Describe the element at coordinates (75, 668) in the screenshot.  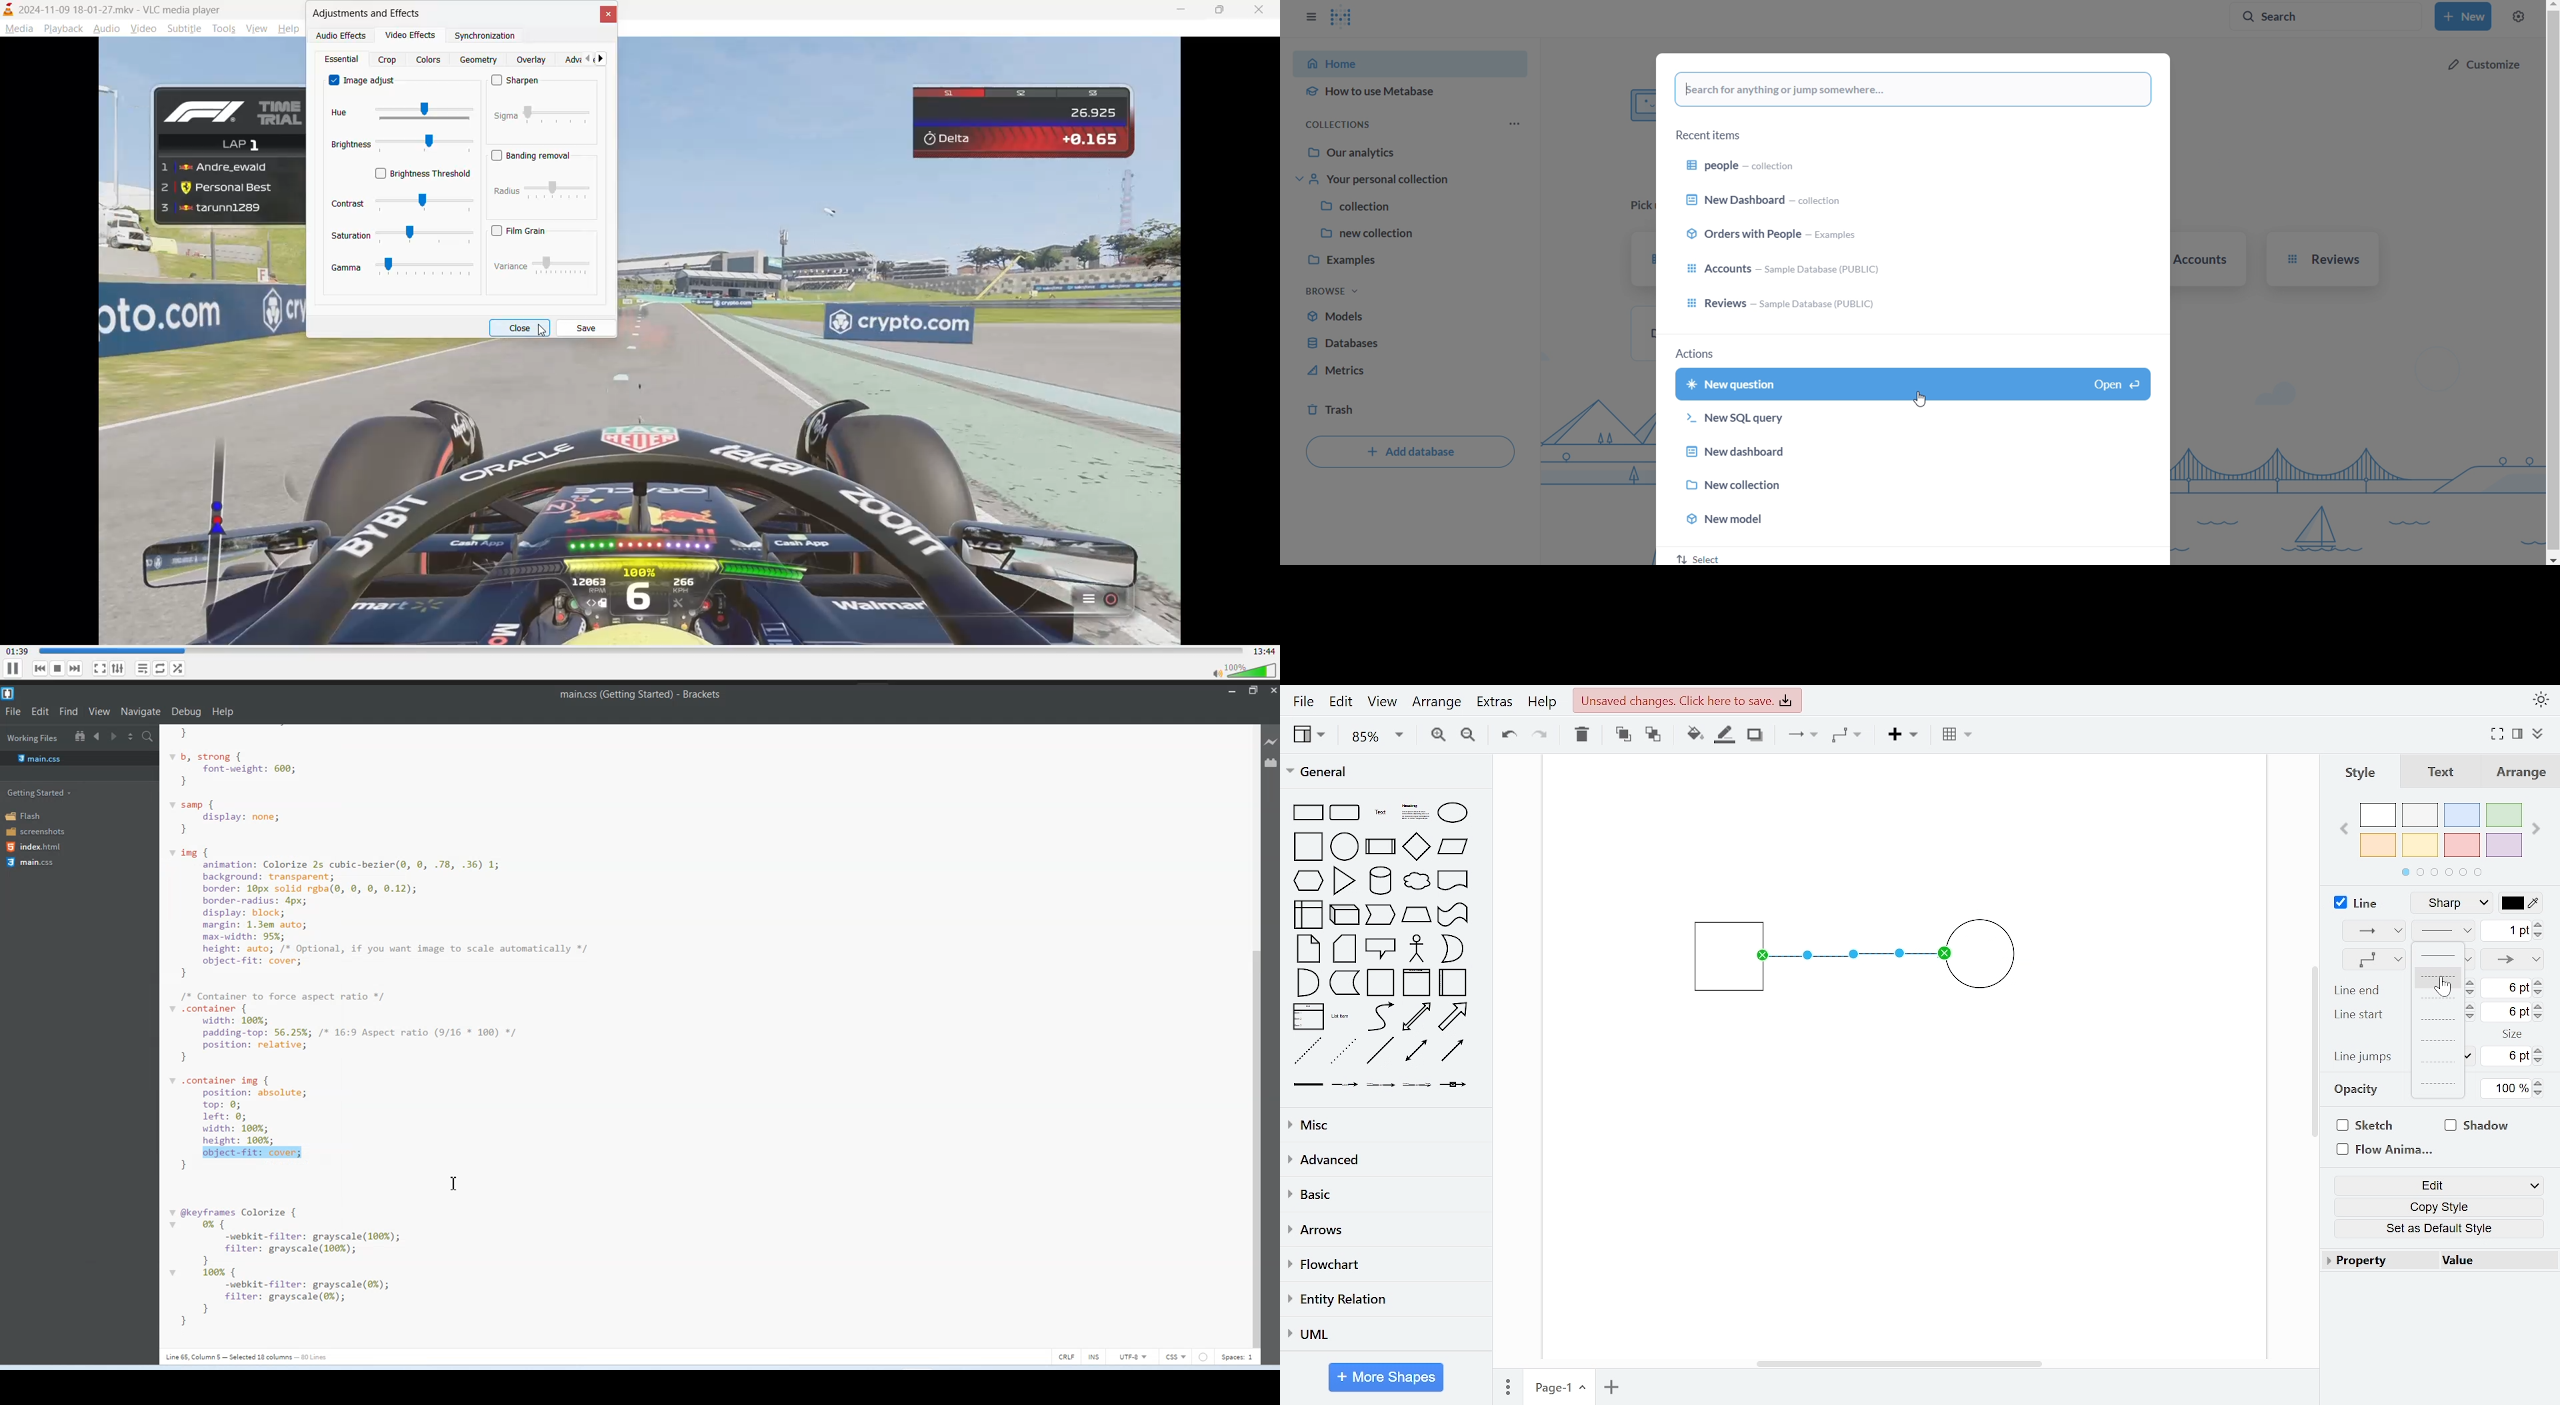
I see `next` at that location.